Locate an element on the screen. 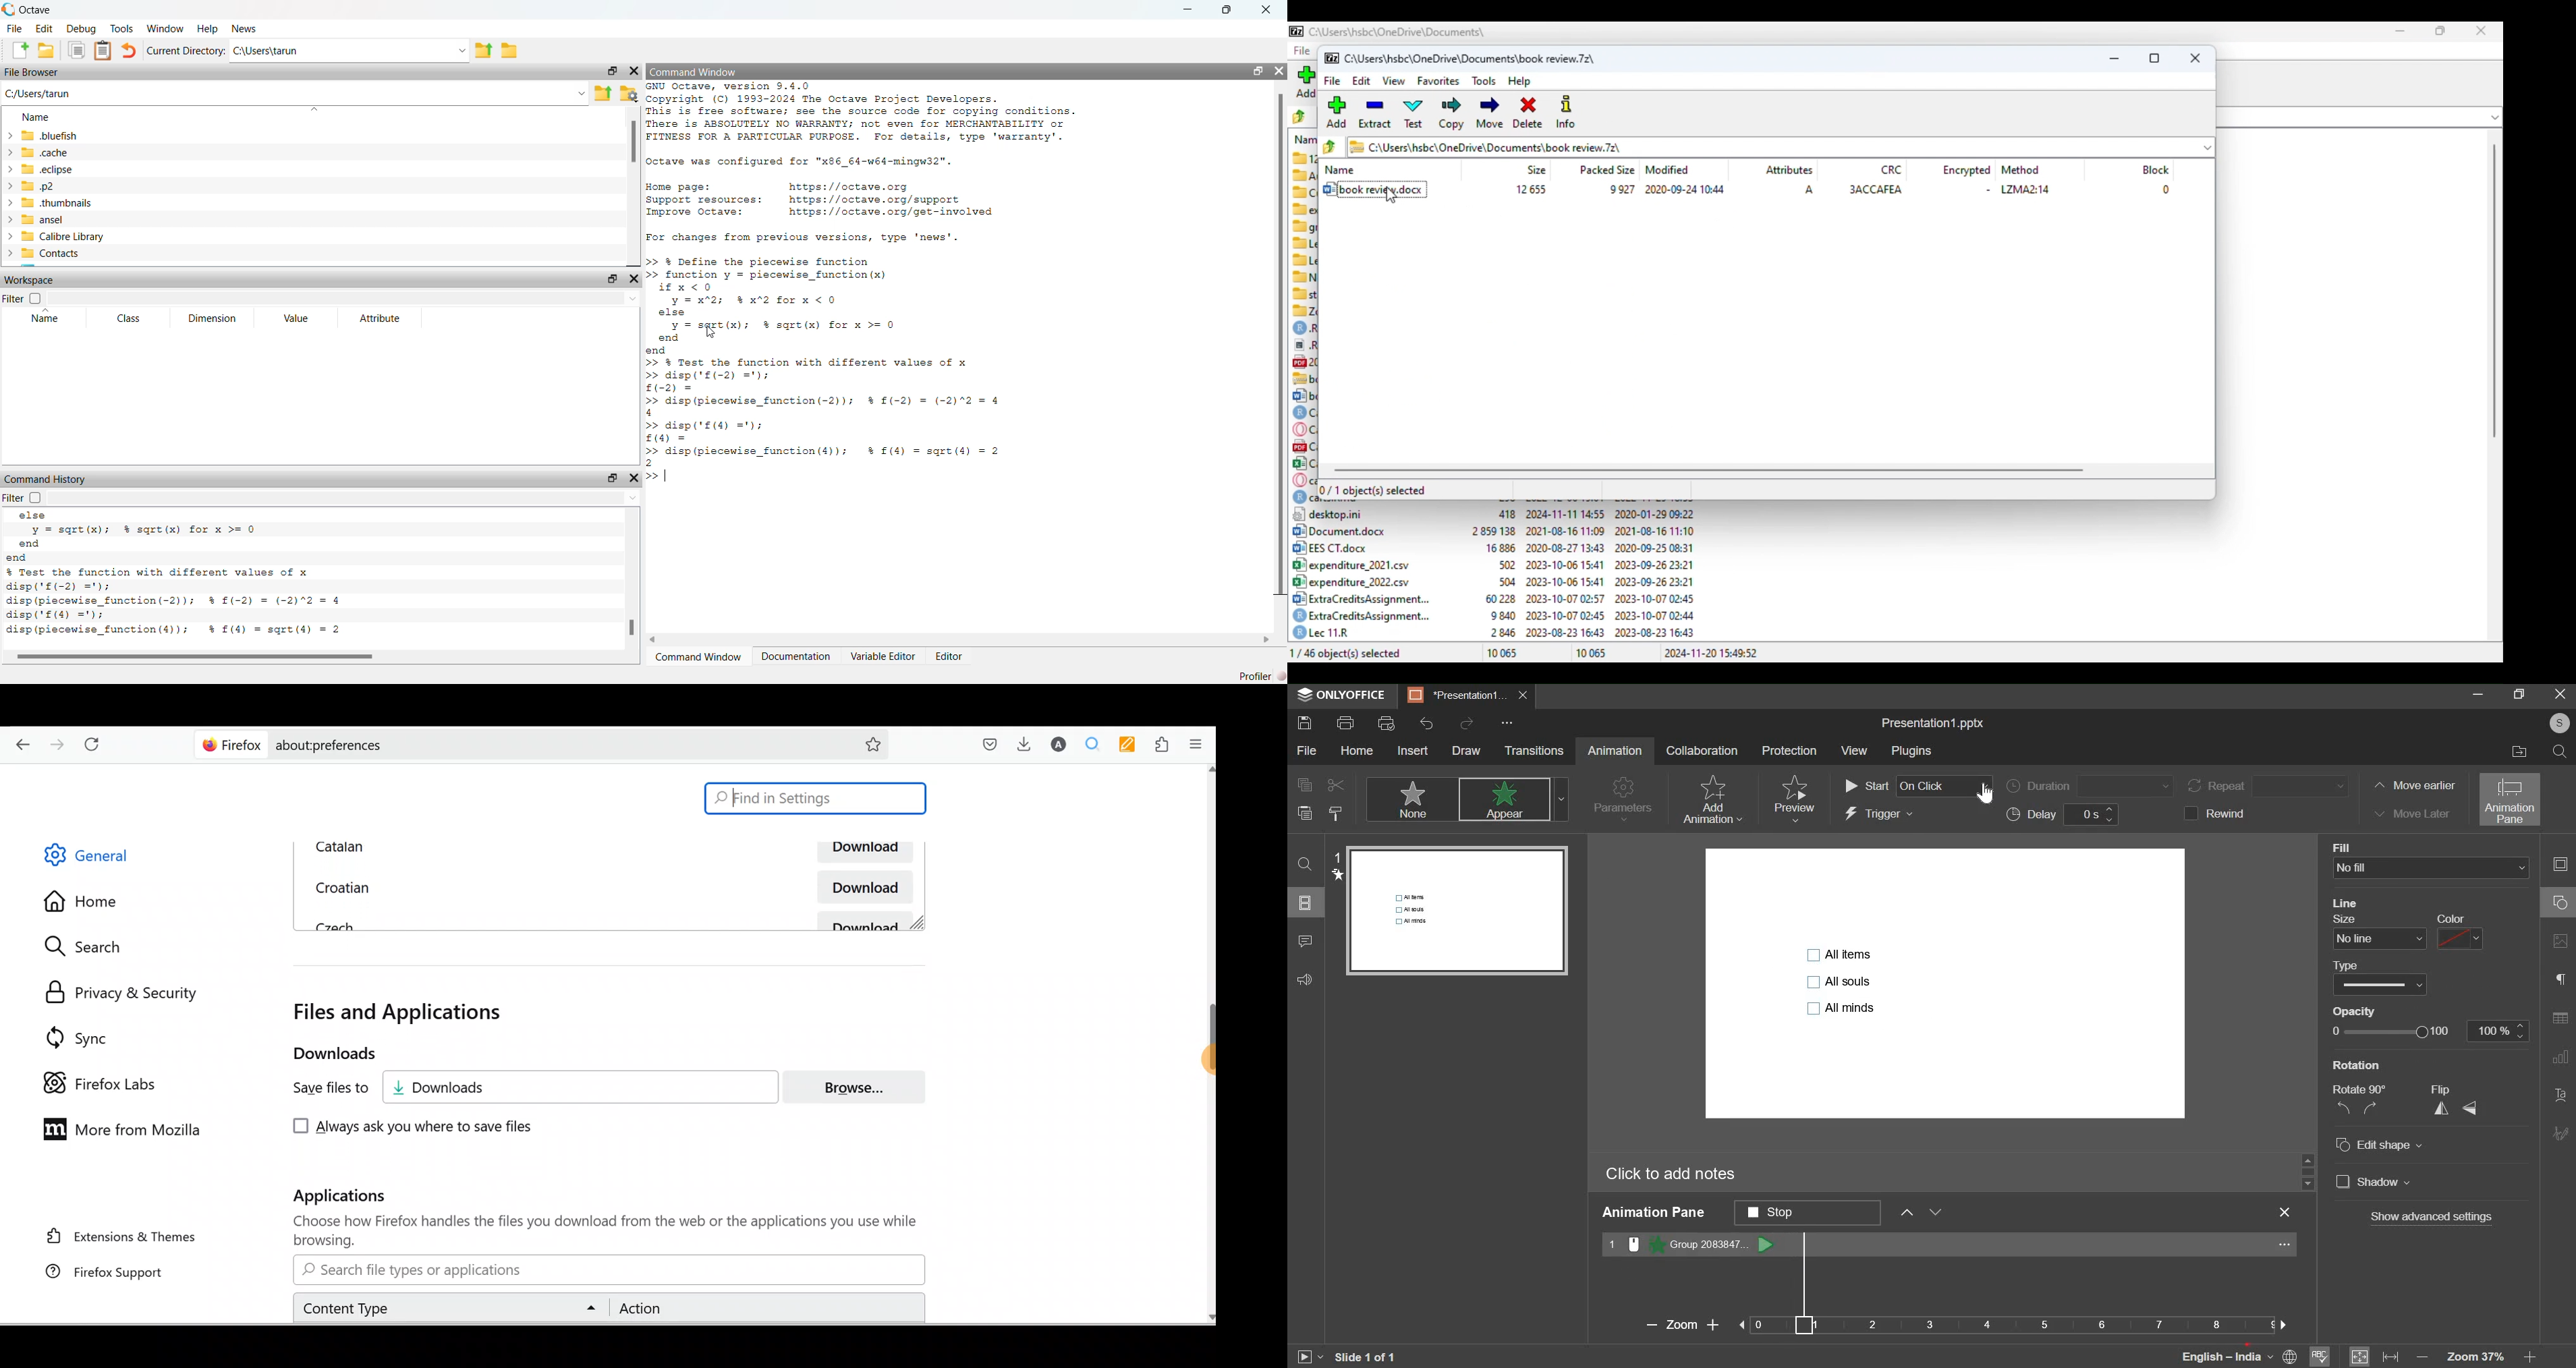  maximize is located at coordinates (2155, 58).